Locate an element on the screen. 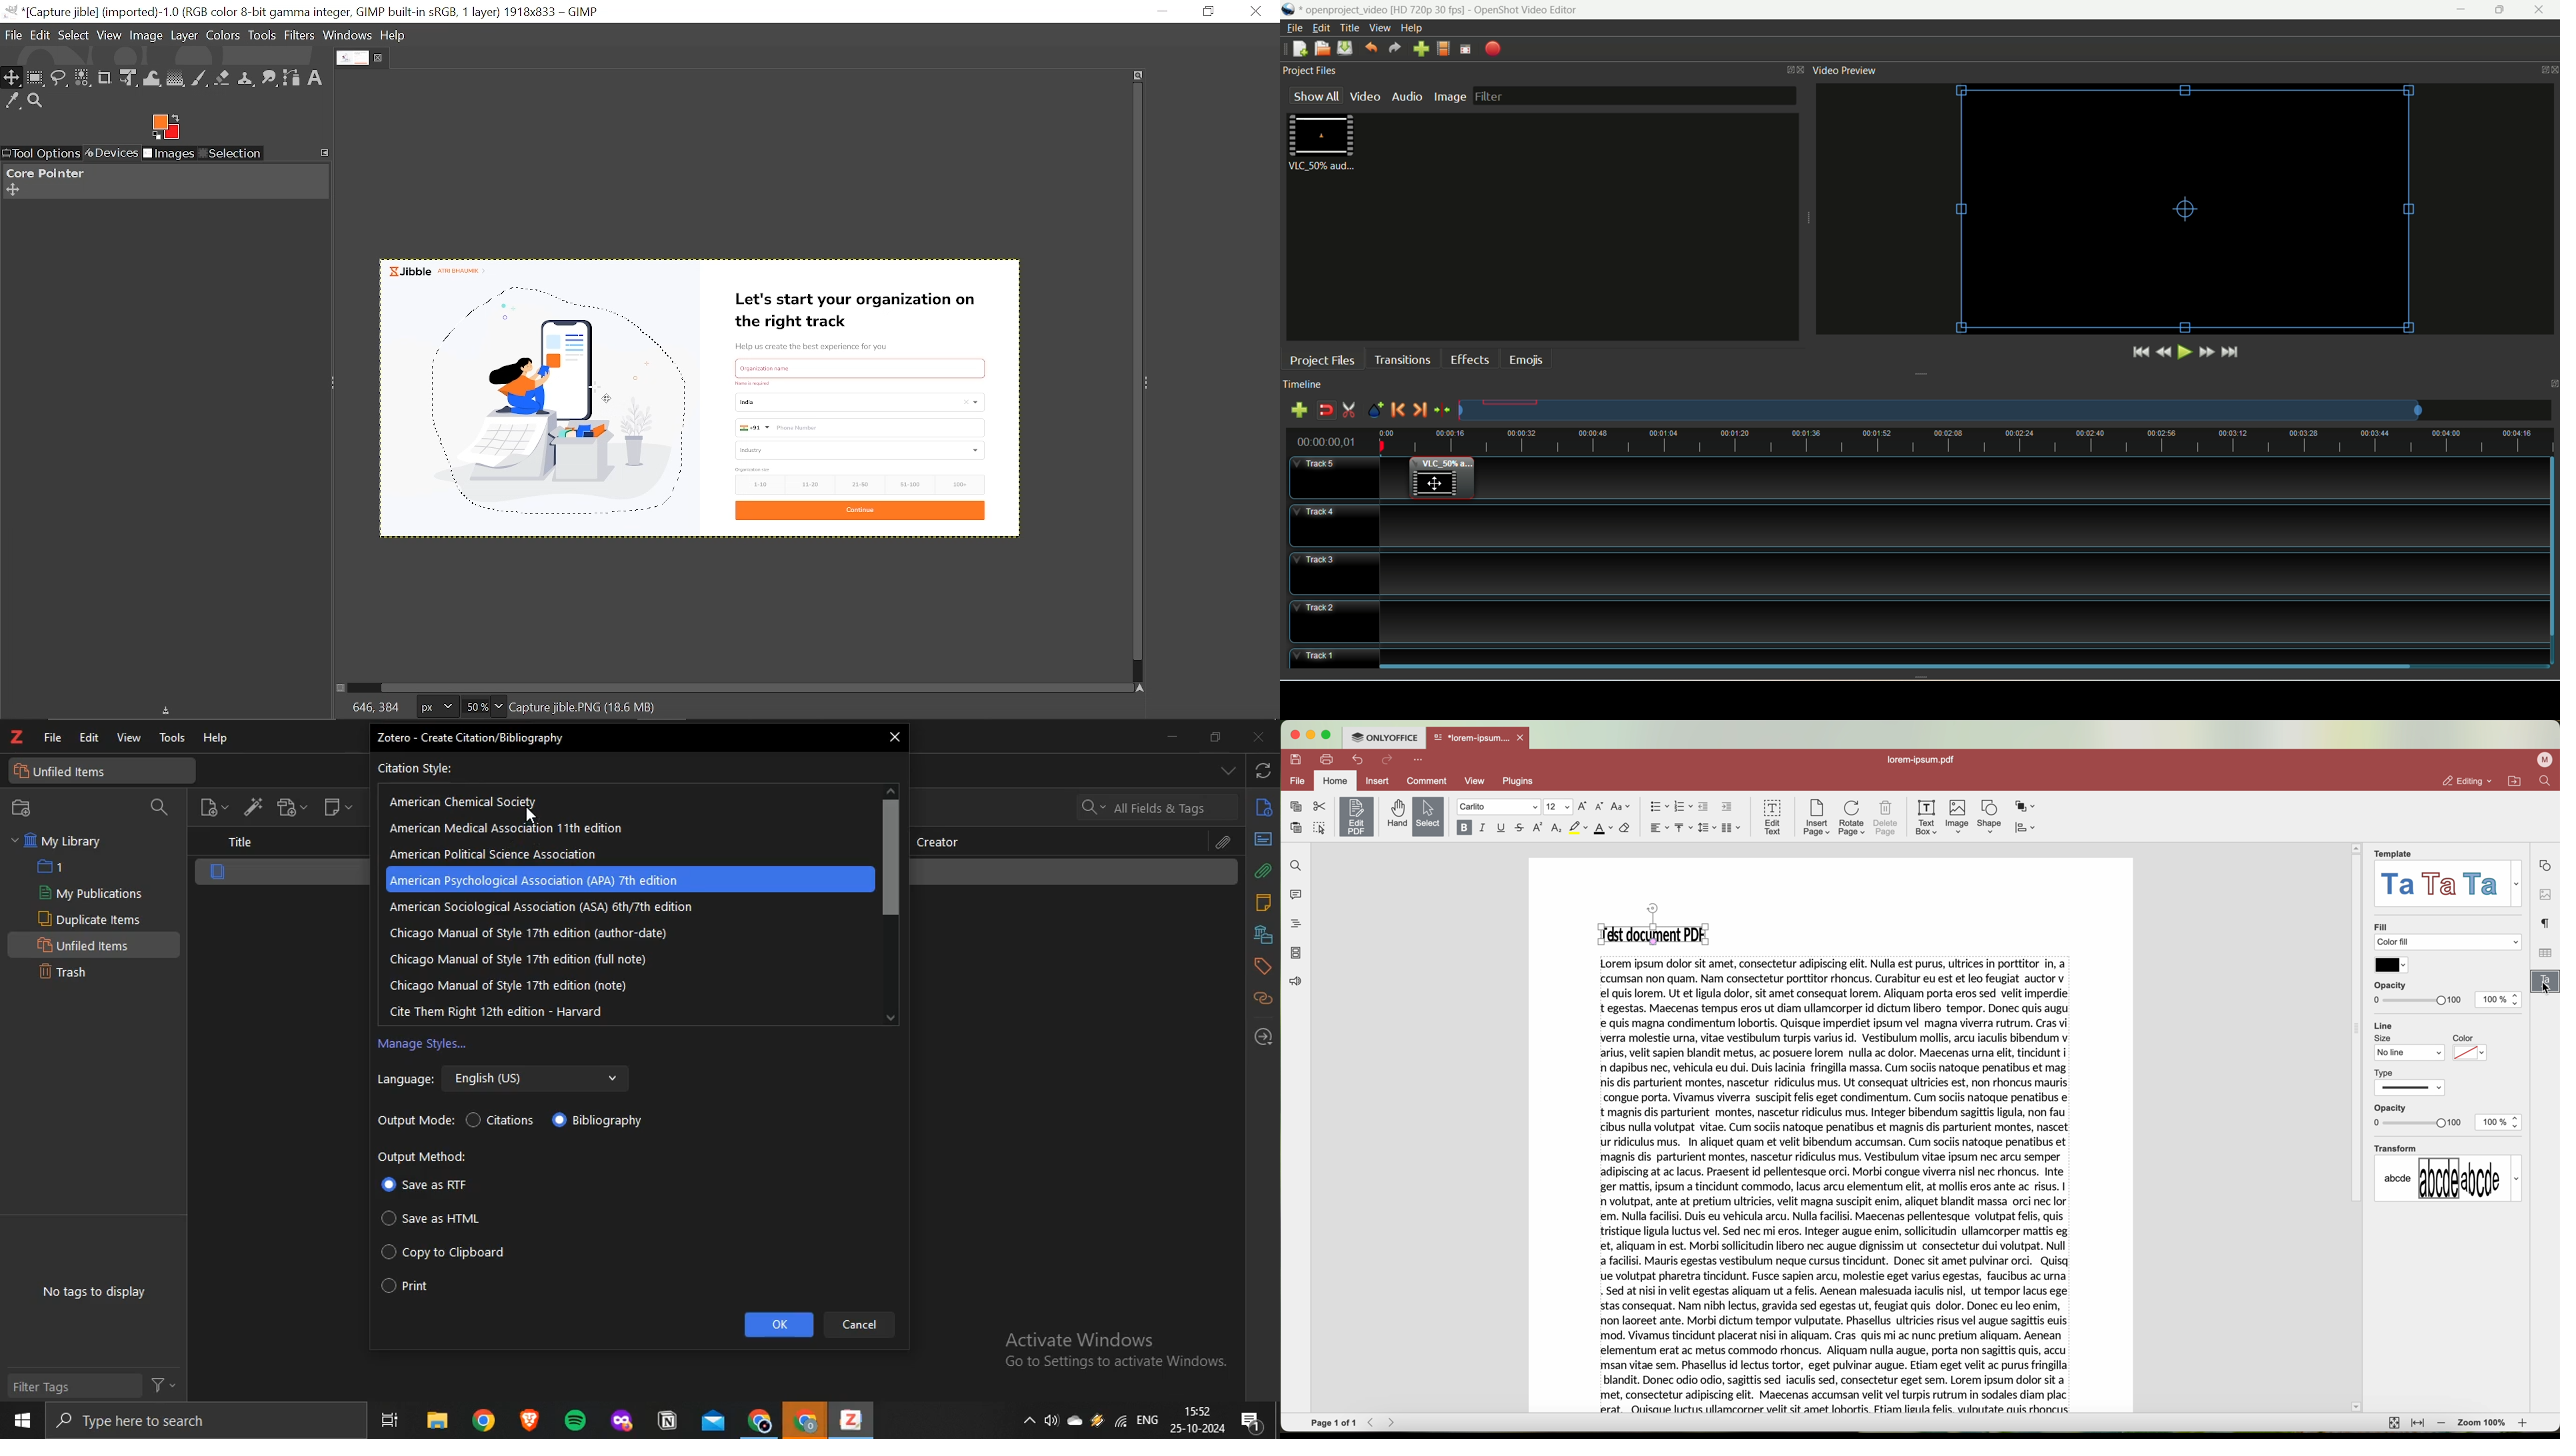 This screenshot has width=2576, height=1456. plugins is located at coordinates (1521, 782).